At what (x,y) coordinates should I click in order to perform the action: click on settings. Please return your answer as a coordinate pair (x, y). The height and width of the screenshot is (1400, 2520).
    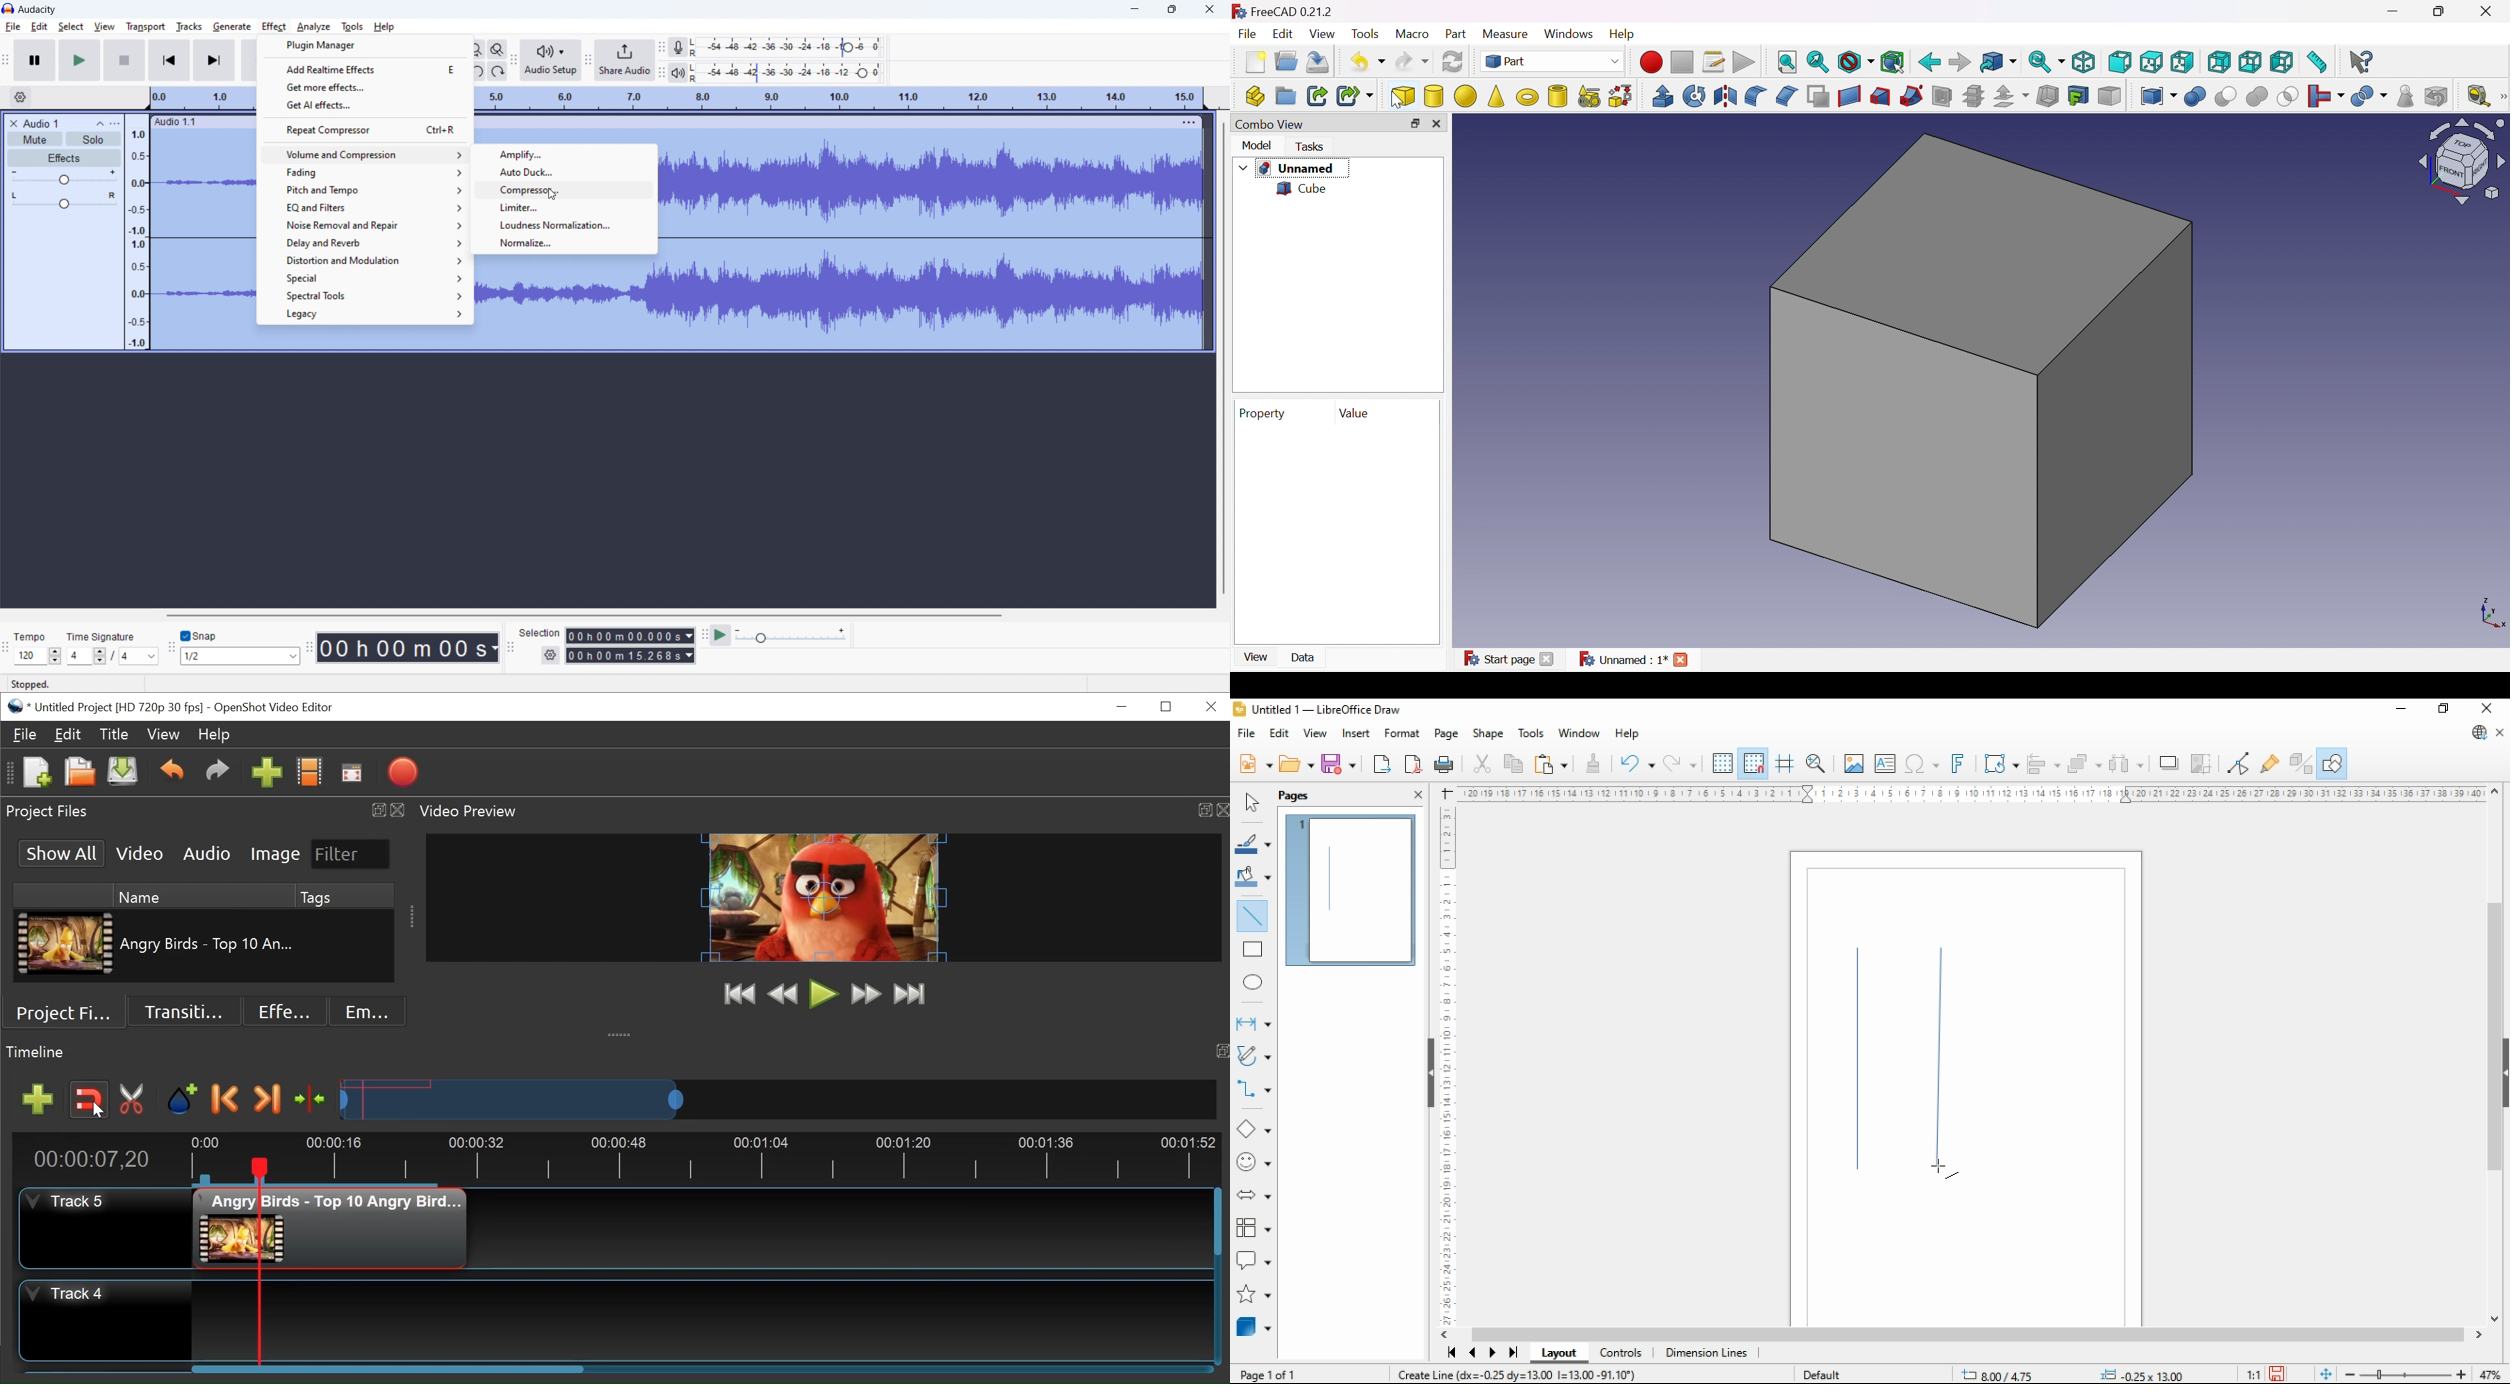
    Looking at the image, I should click on (550, 655).